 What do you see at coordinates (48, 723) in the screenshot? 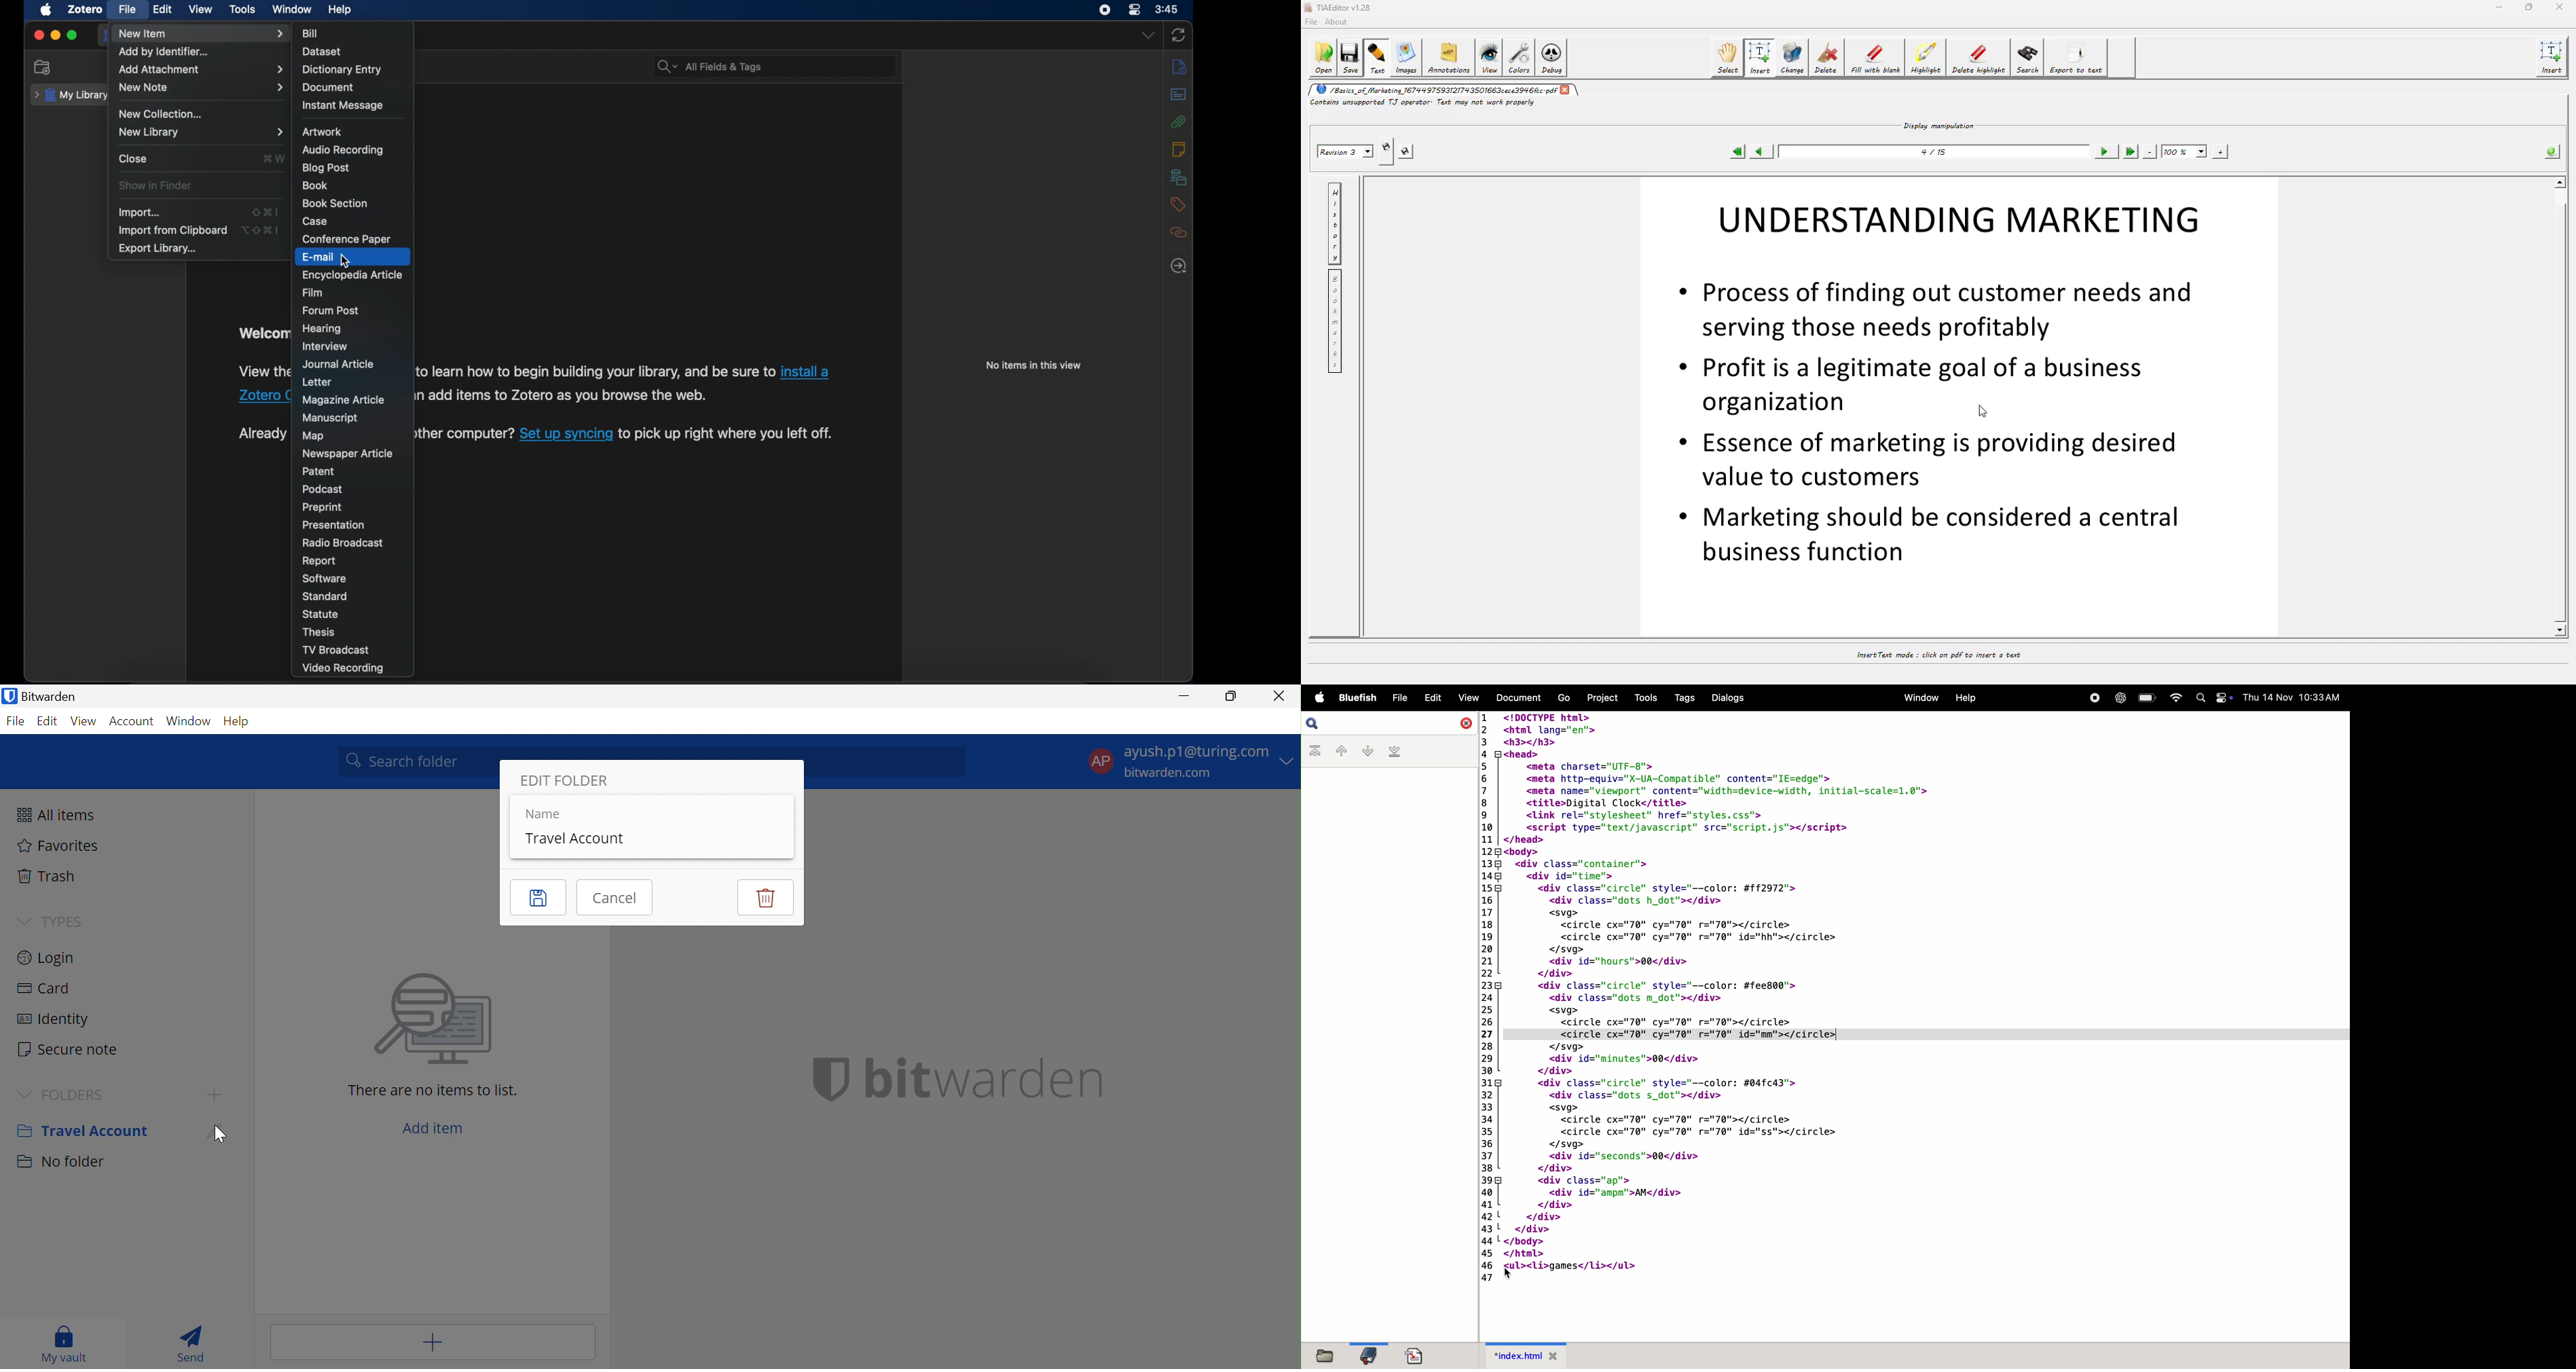
I see `Edit` at bounding box center [48, 723].